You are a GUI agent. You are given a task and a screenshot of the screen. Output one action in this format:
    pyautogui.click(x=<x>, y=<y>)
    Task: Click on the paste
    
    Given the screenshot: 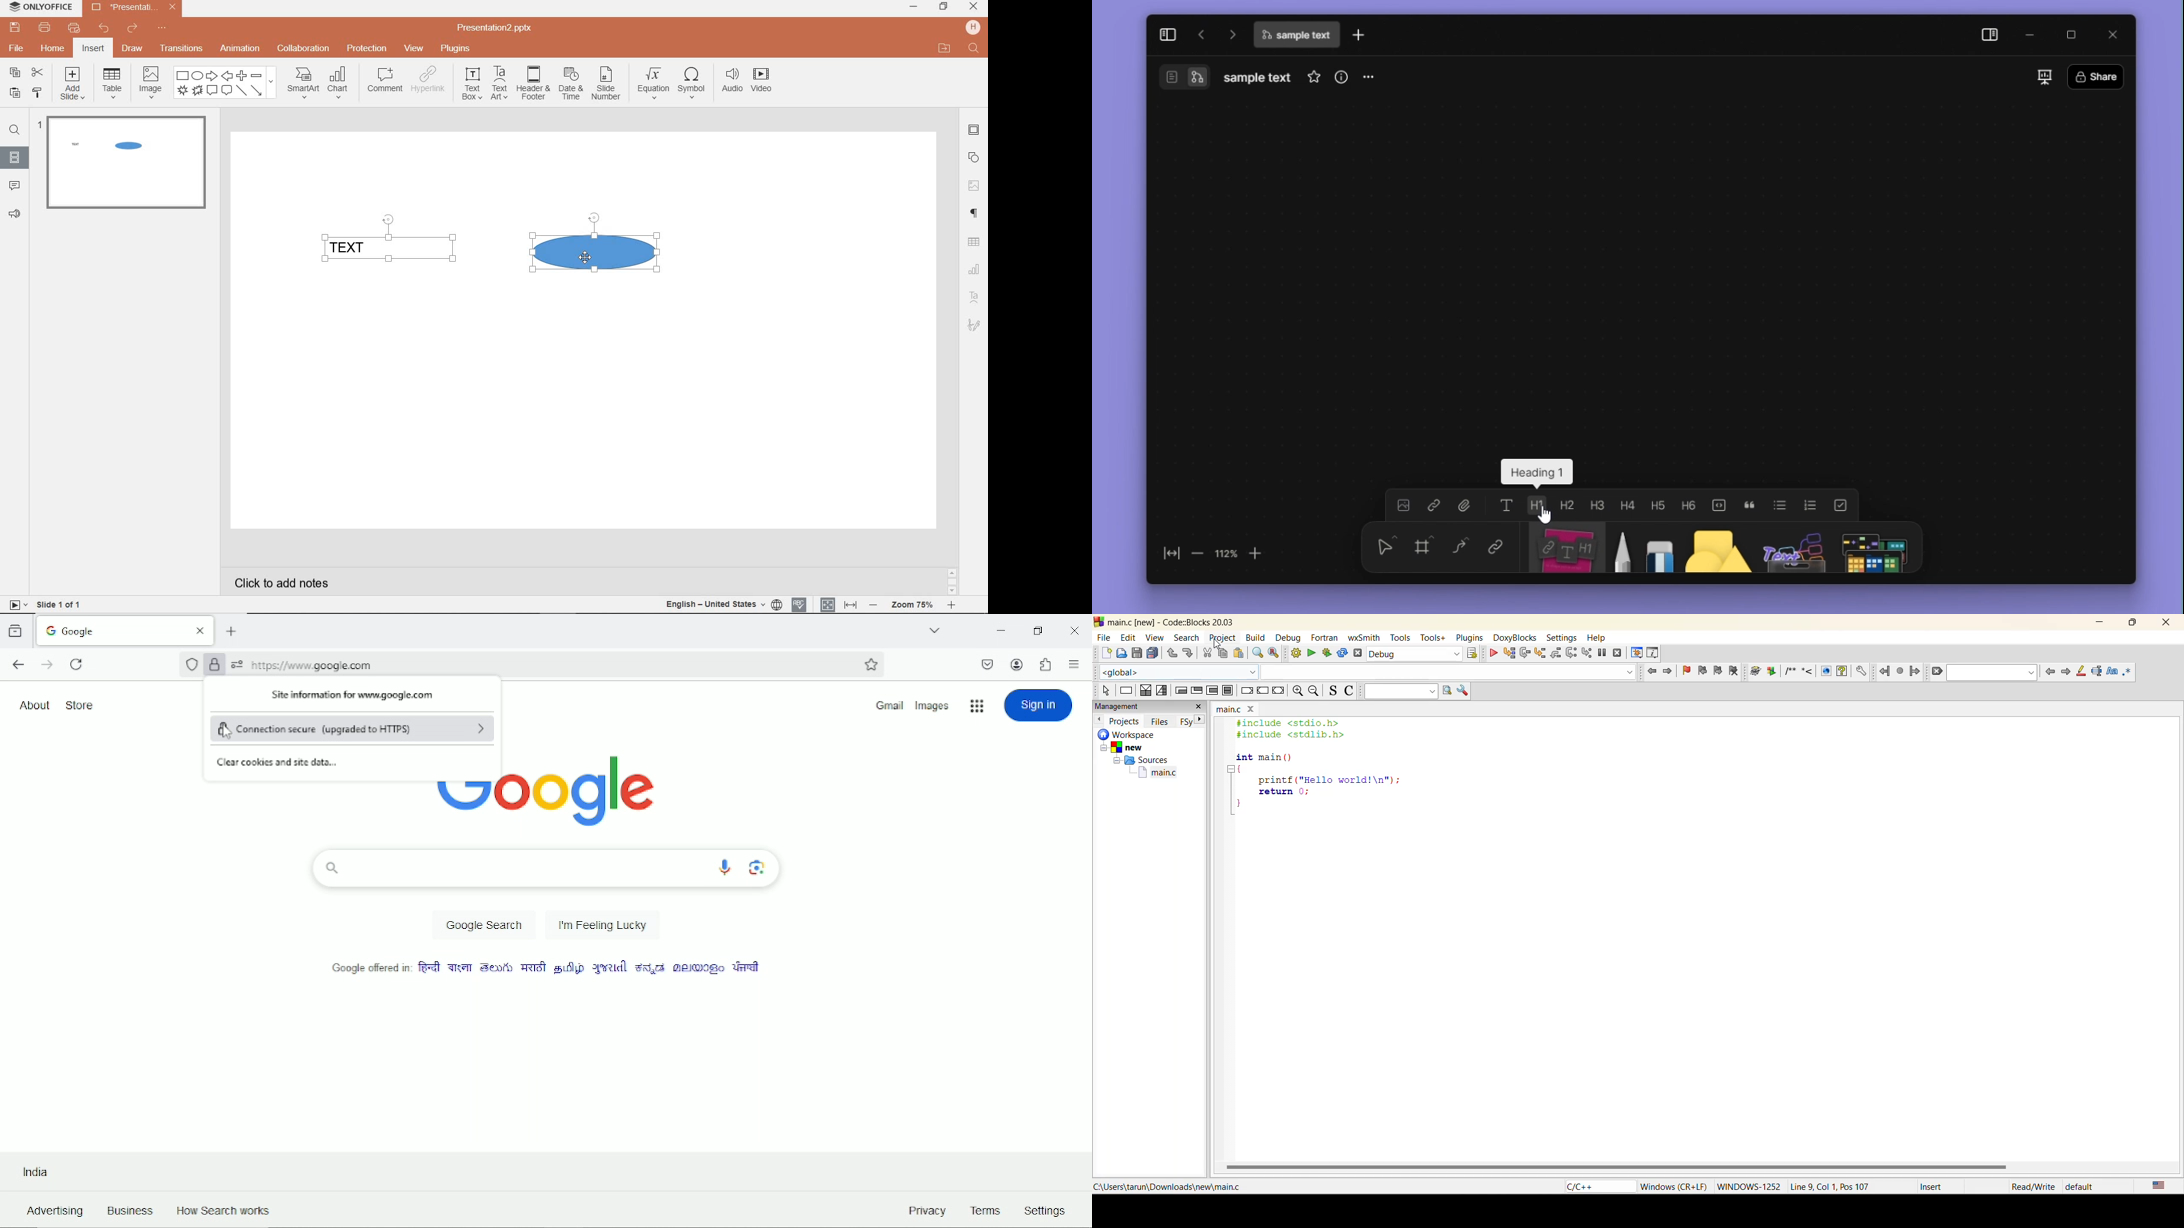 What is the action you would take?
    pyautogui.click(x=1239, y=652)
    